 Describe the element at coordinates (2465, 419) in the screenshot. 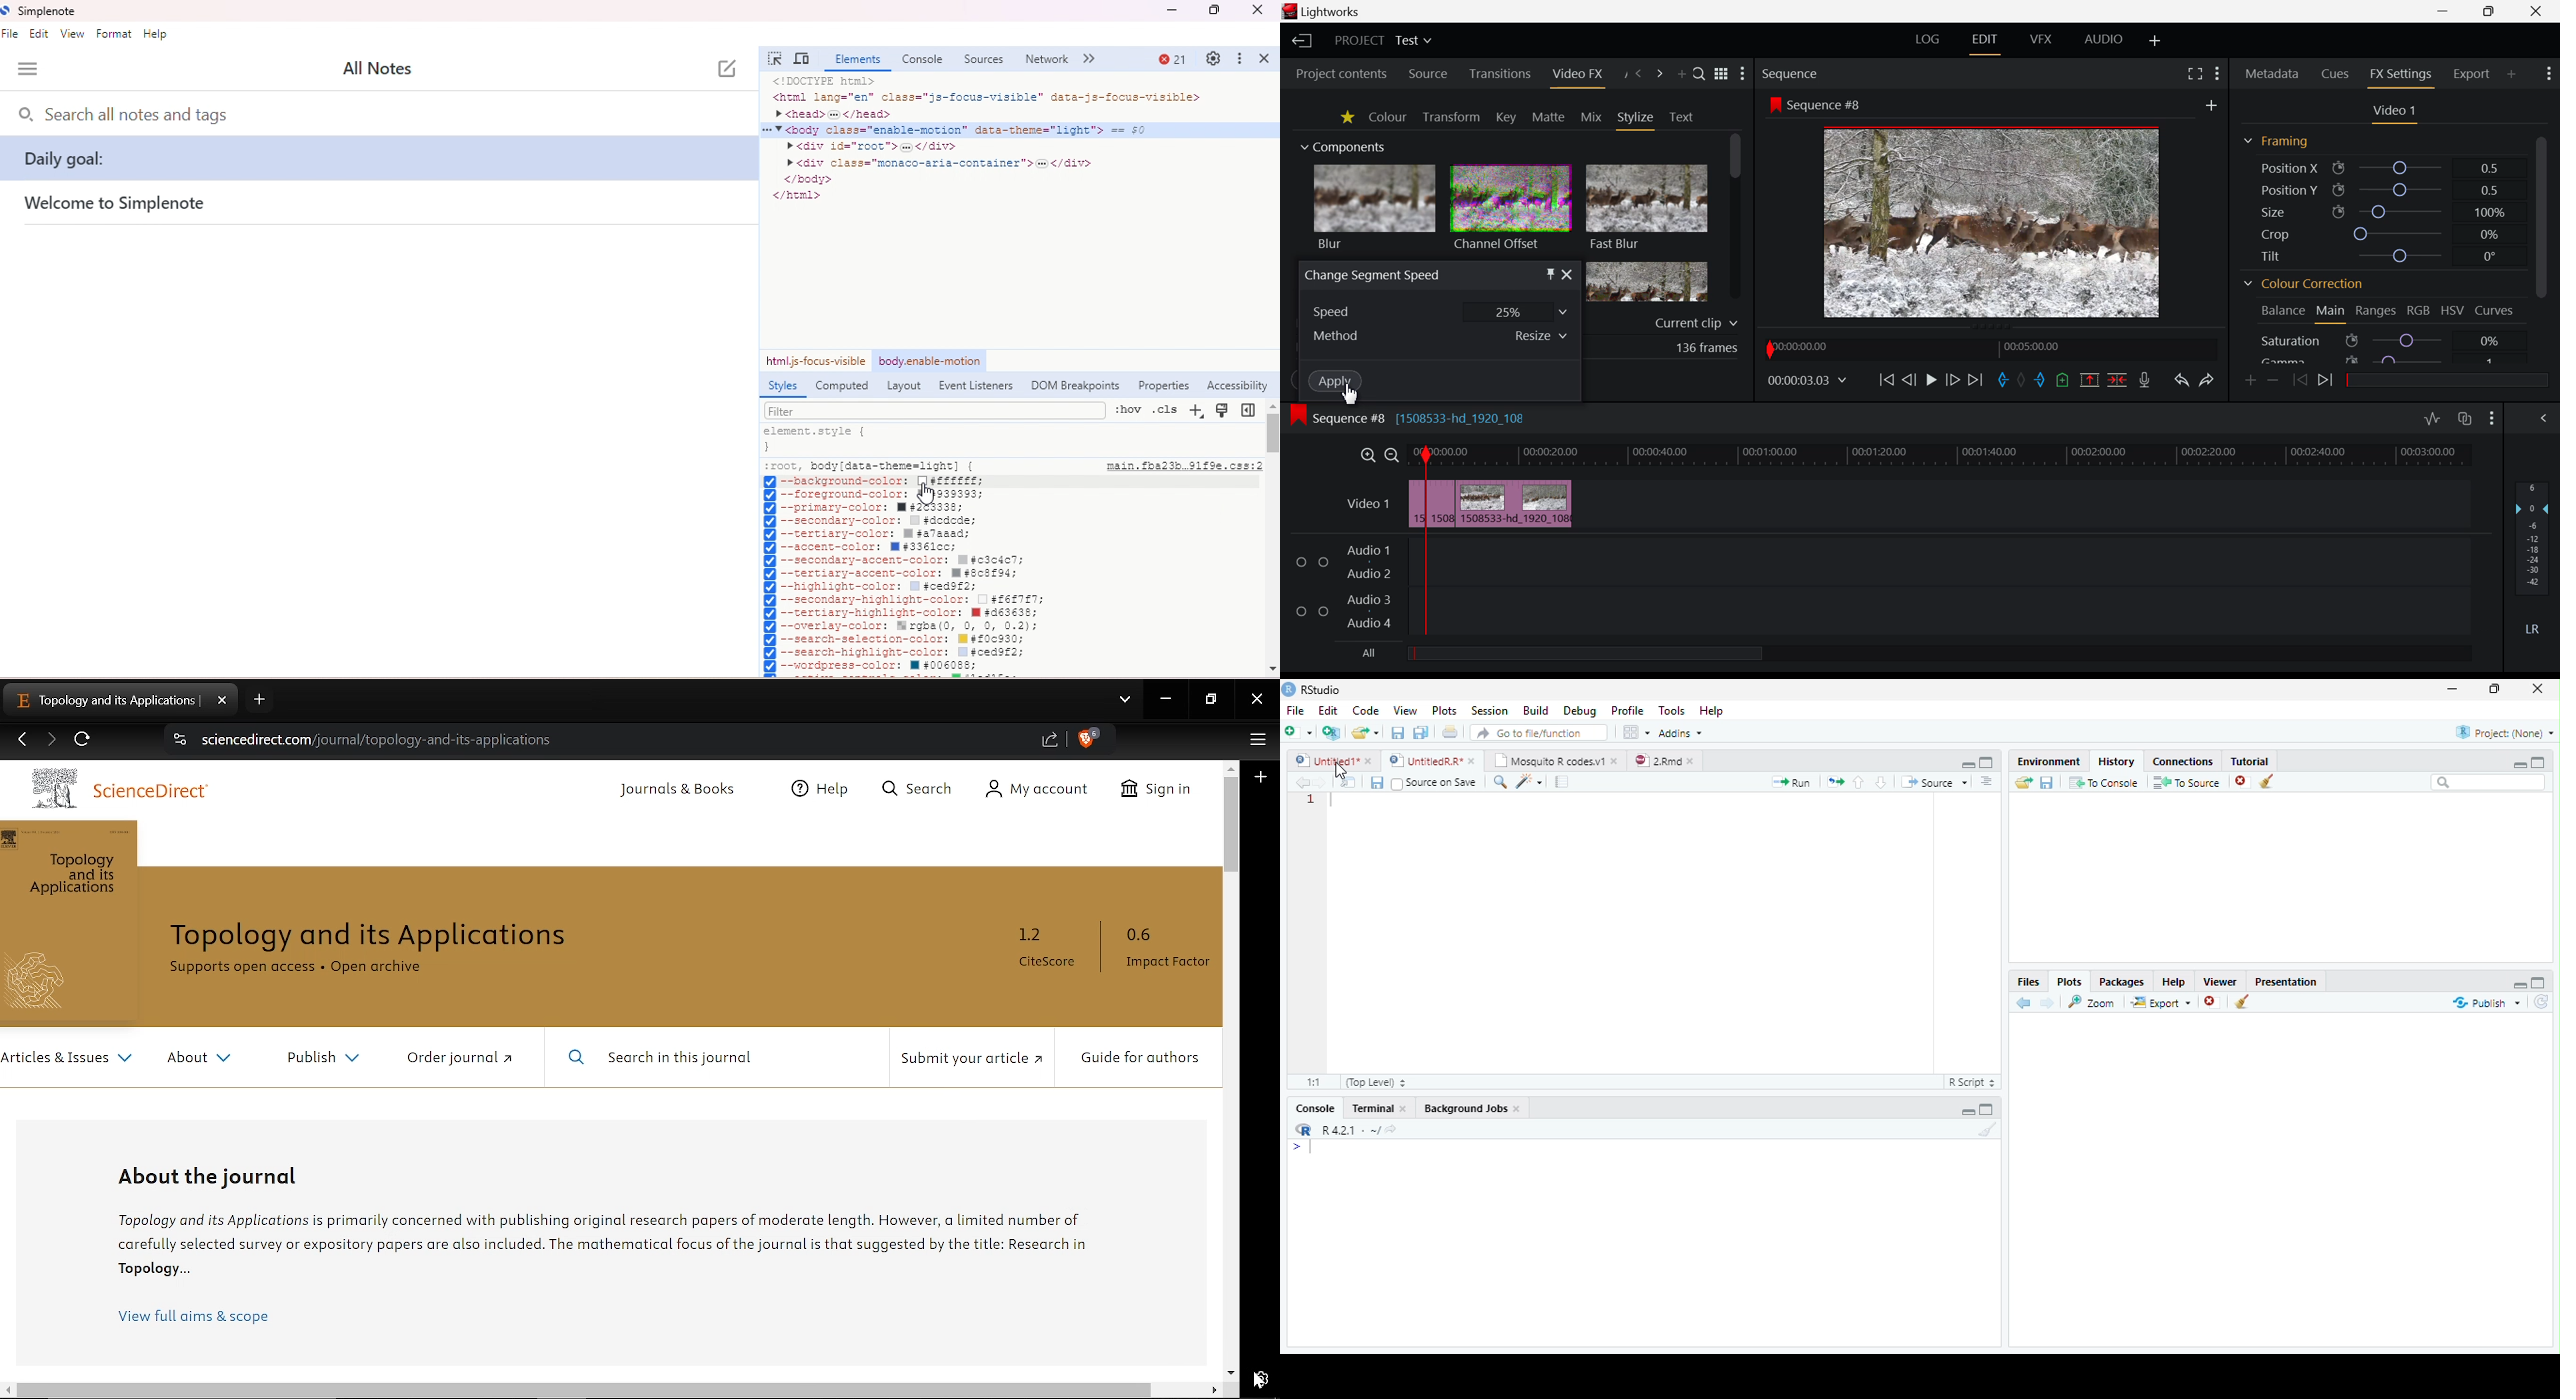

I see `Toggle auto track sync` at that location.